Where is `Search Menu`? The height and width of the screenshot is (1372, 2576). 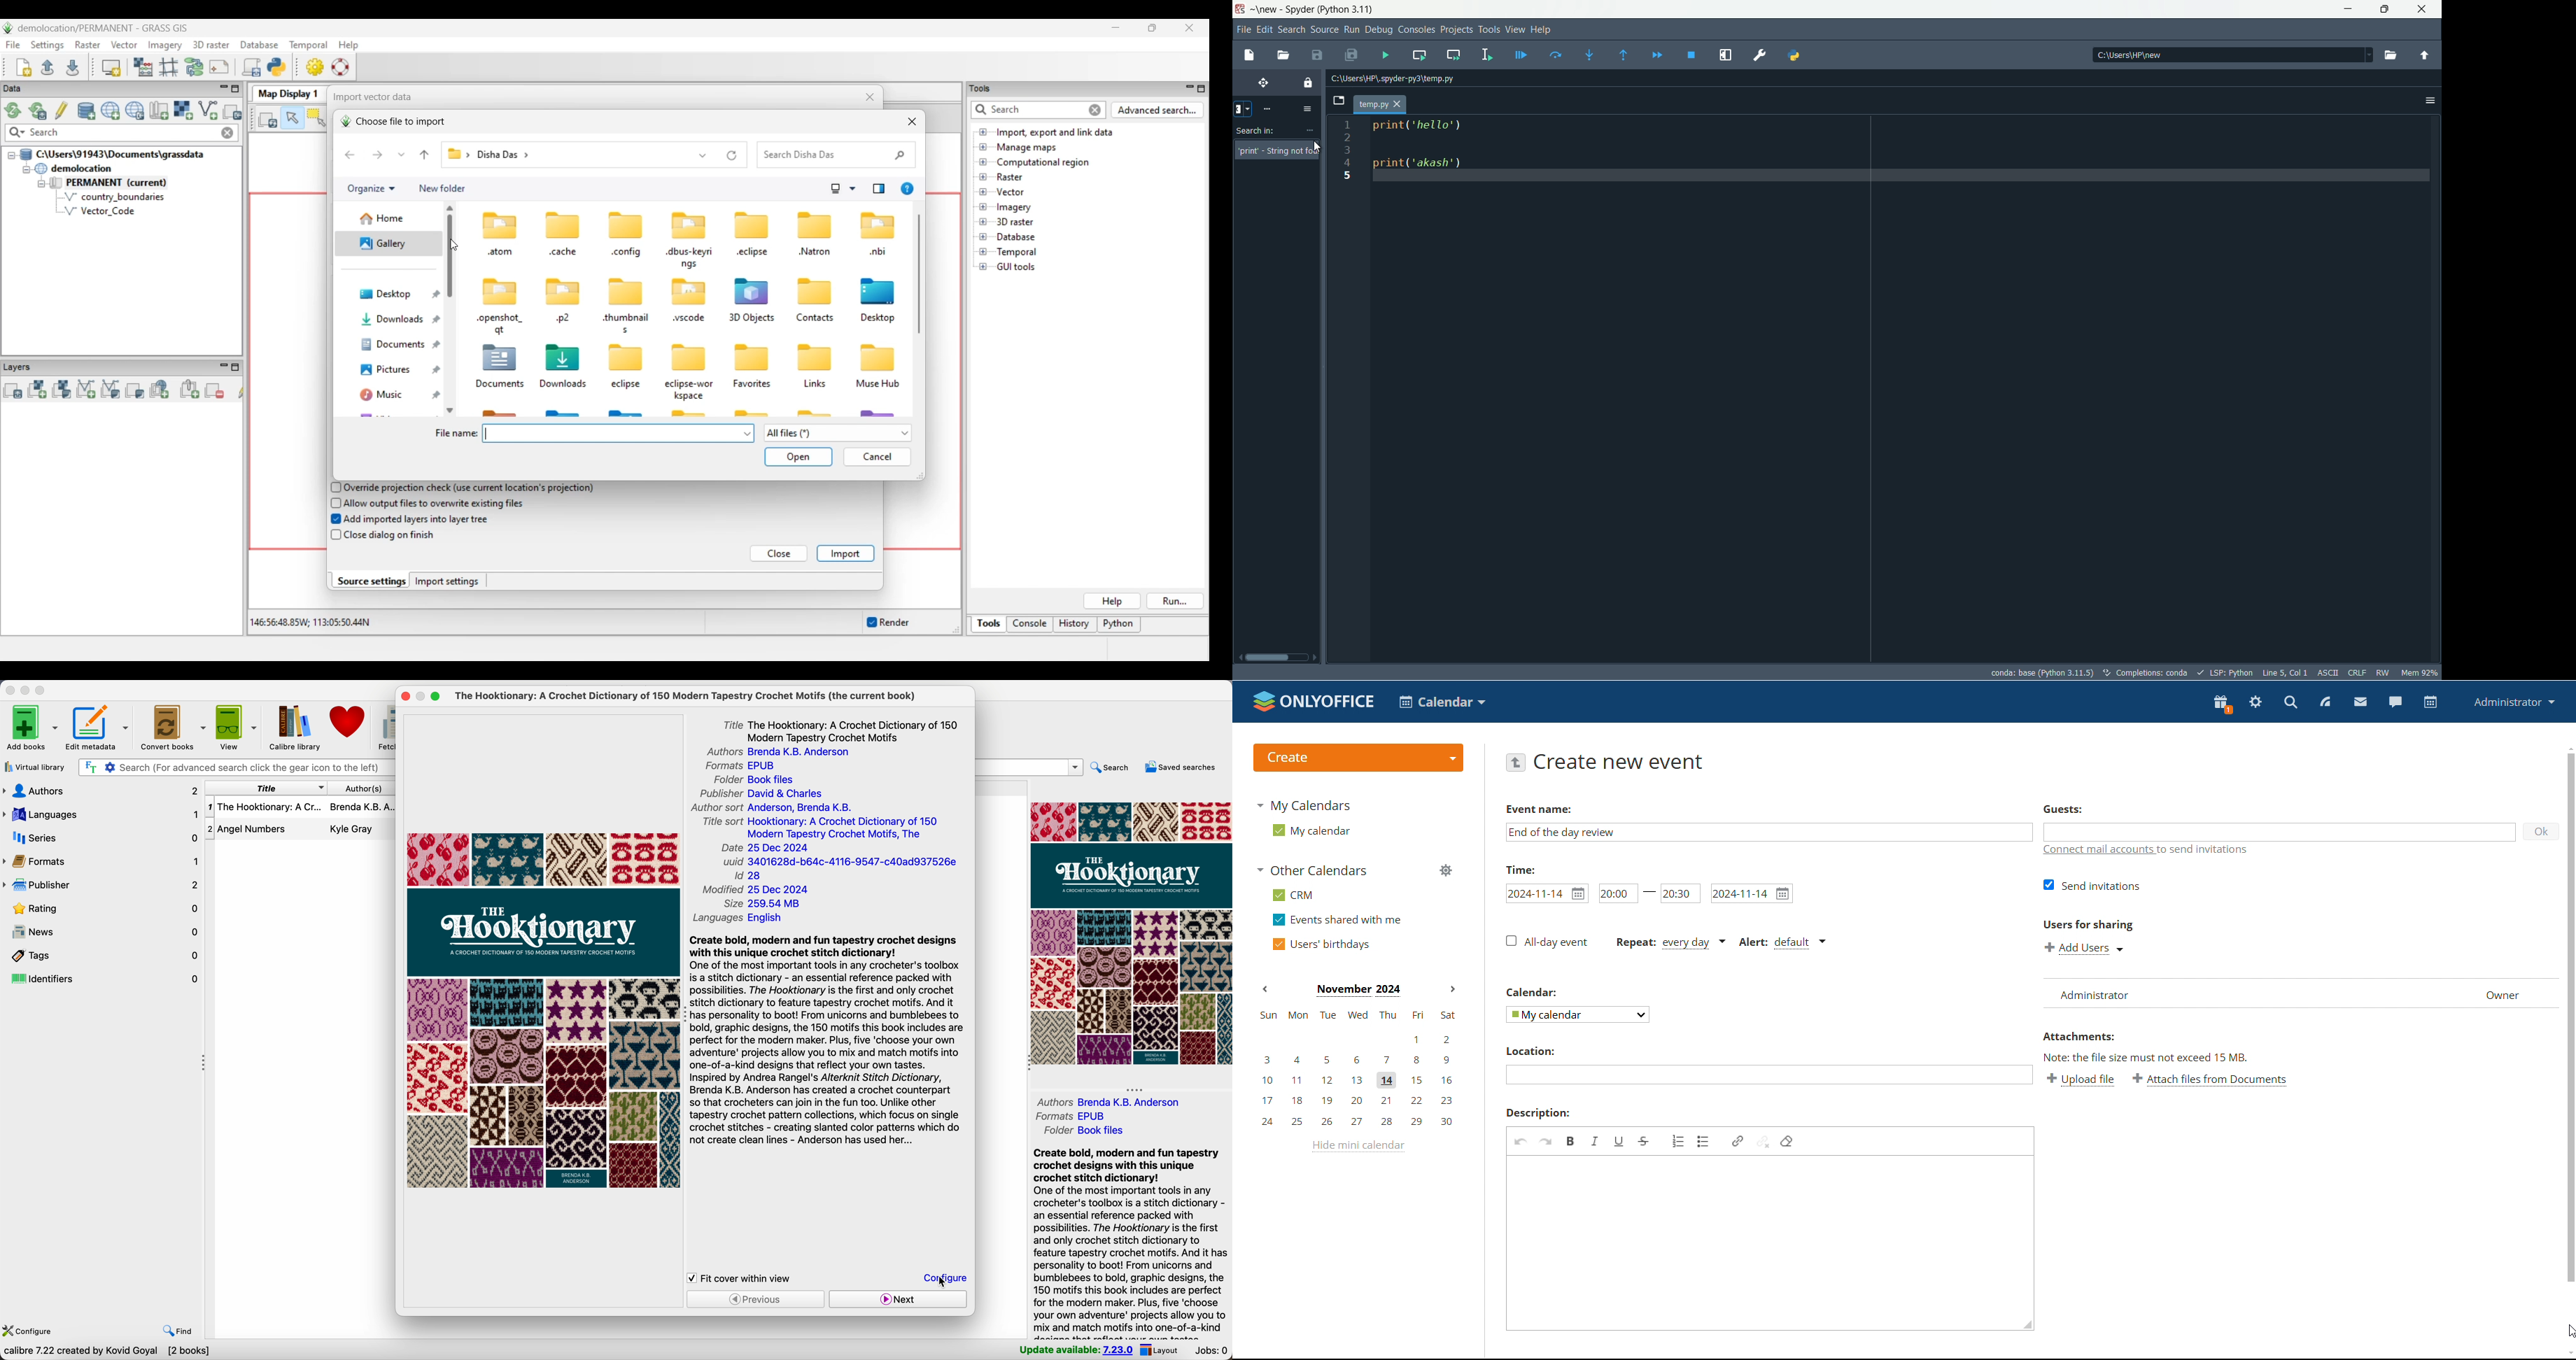
Search Menu is located at coordinates (1290, 29).